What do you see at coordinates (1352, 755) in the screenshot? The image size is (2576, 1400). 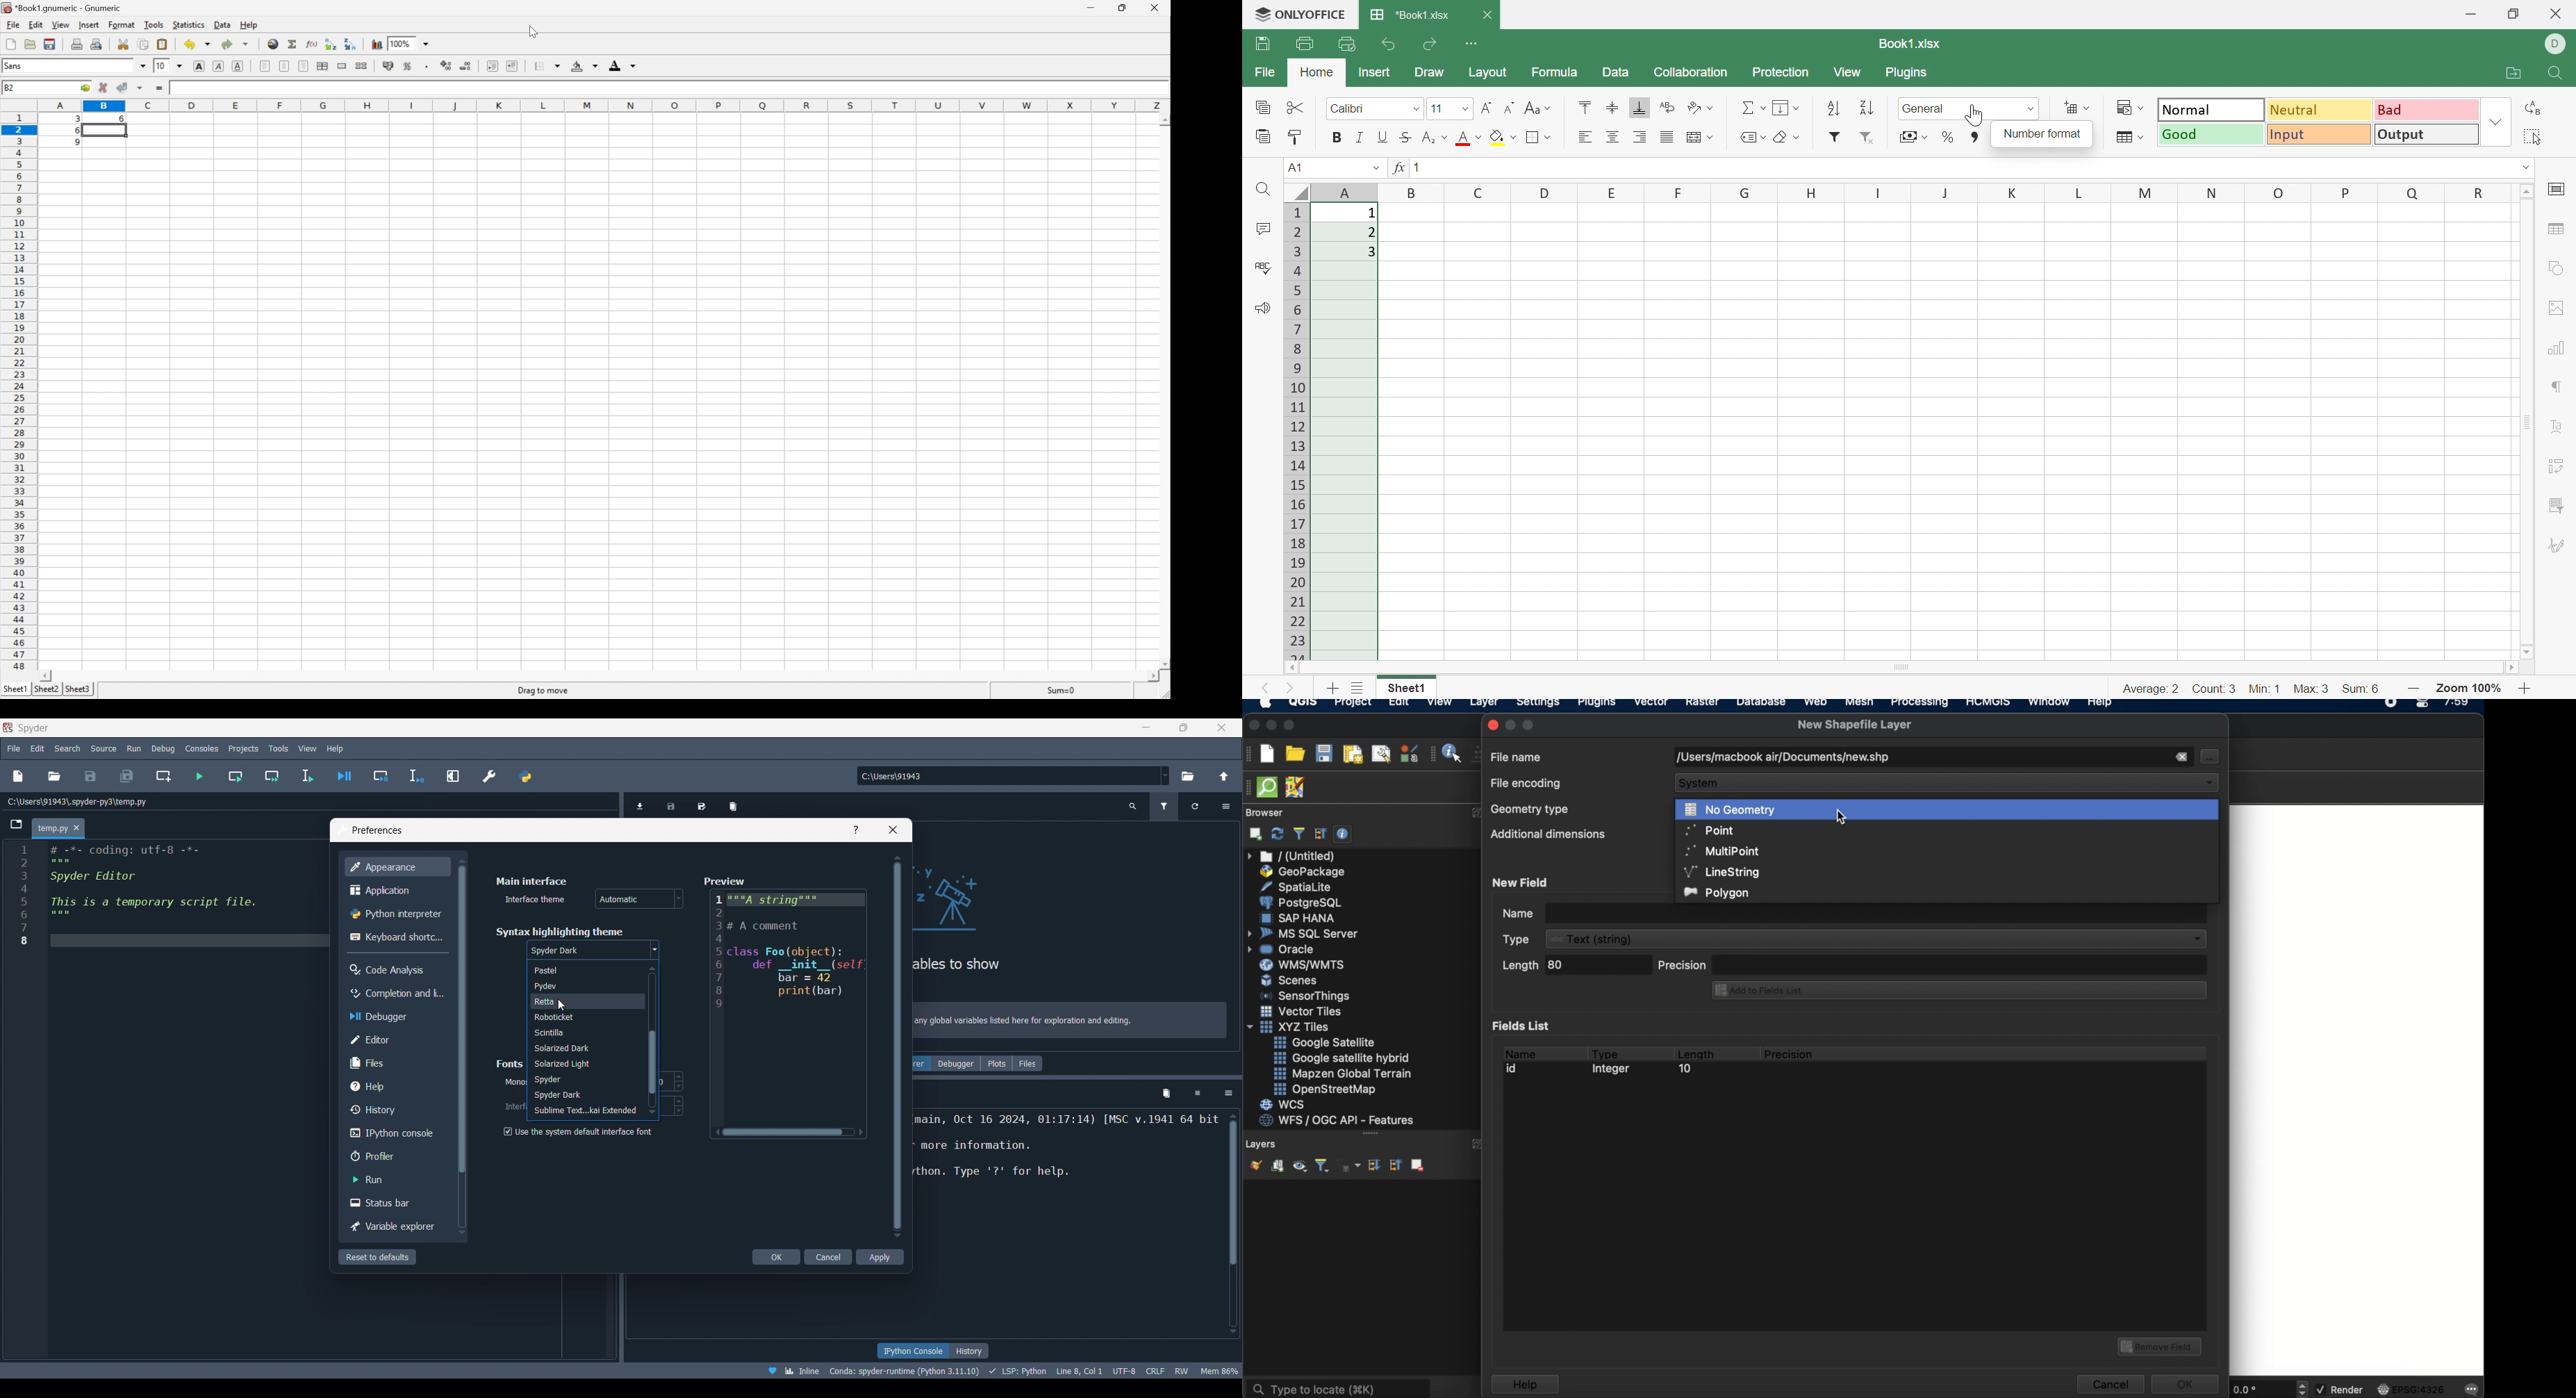 I see `new paint layout` at bounding box center [1352, 755].